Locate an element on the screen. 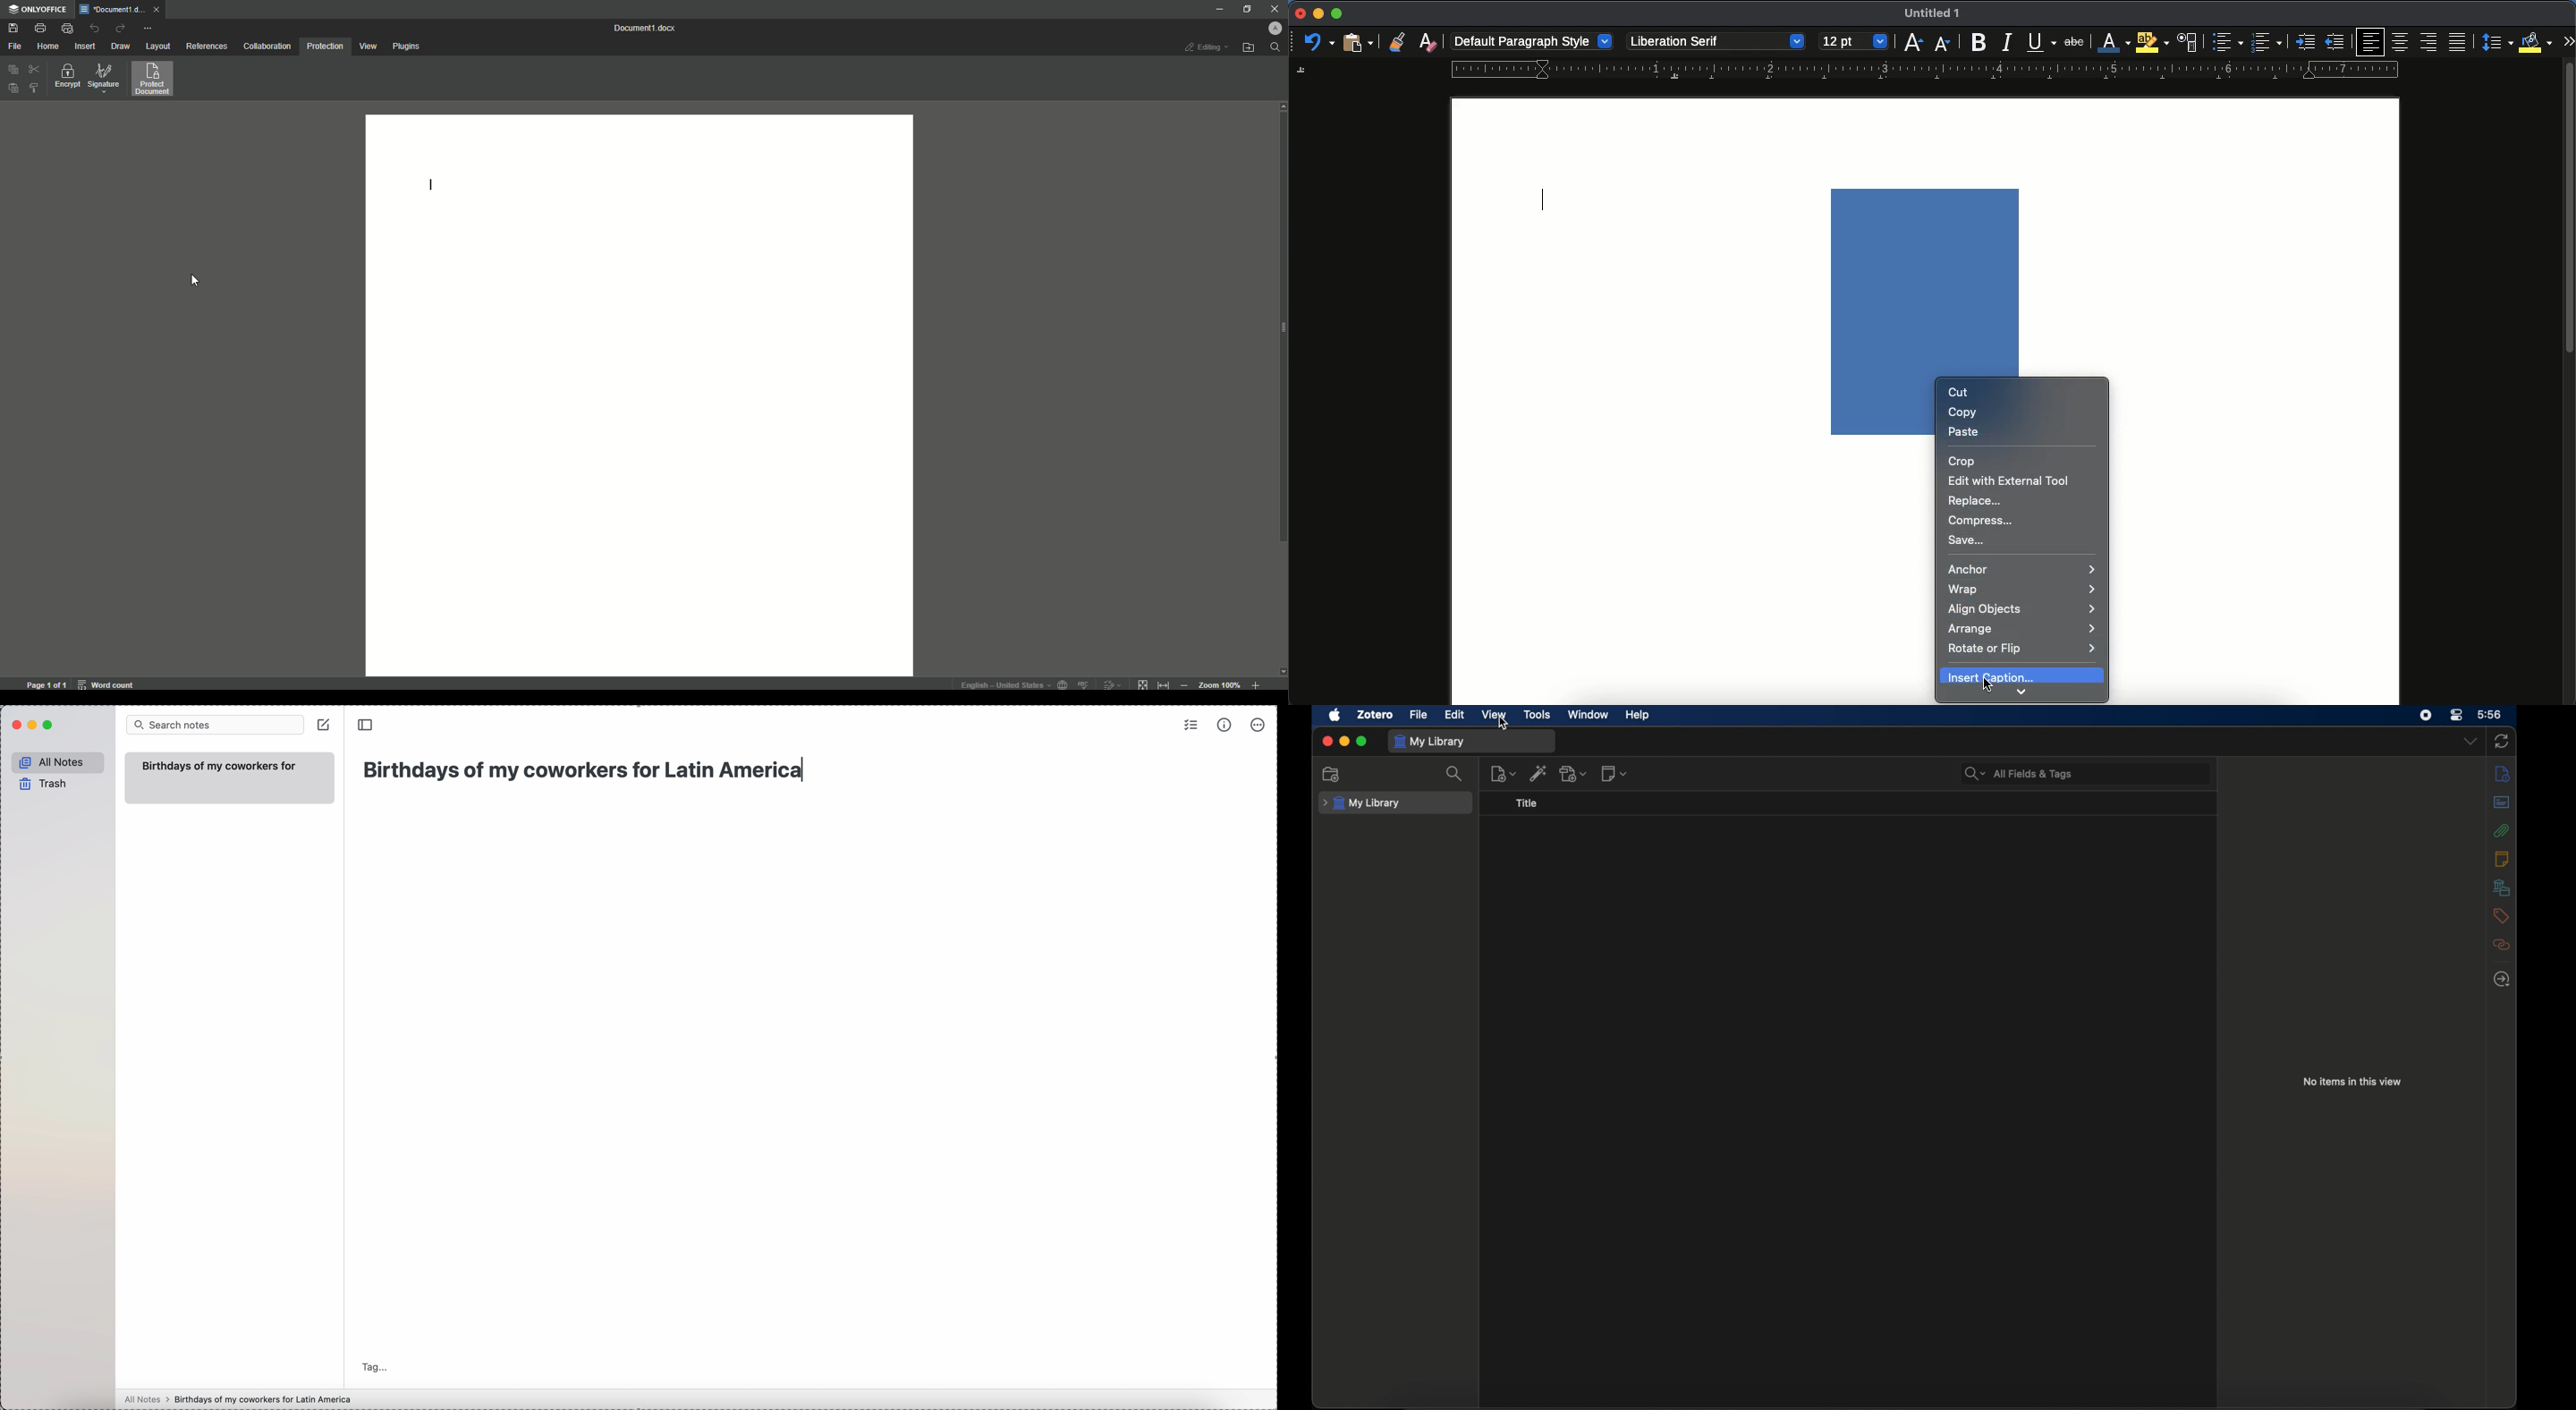 The height and width of the screenshot is (1428, 2576). default paragraph style is located at coordinates (1531, 42).